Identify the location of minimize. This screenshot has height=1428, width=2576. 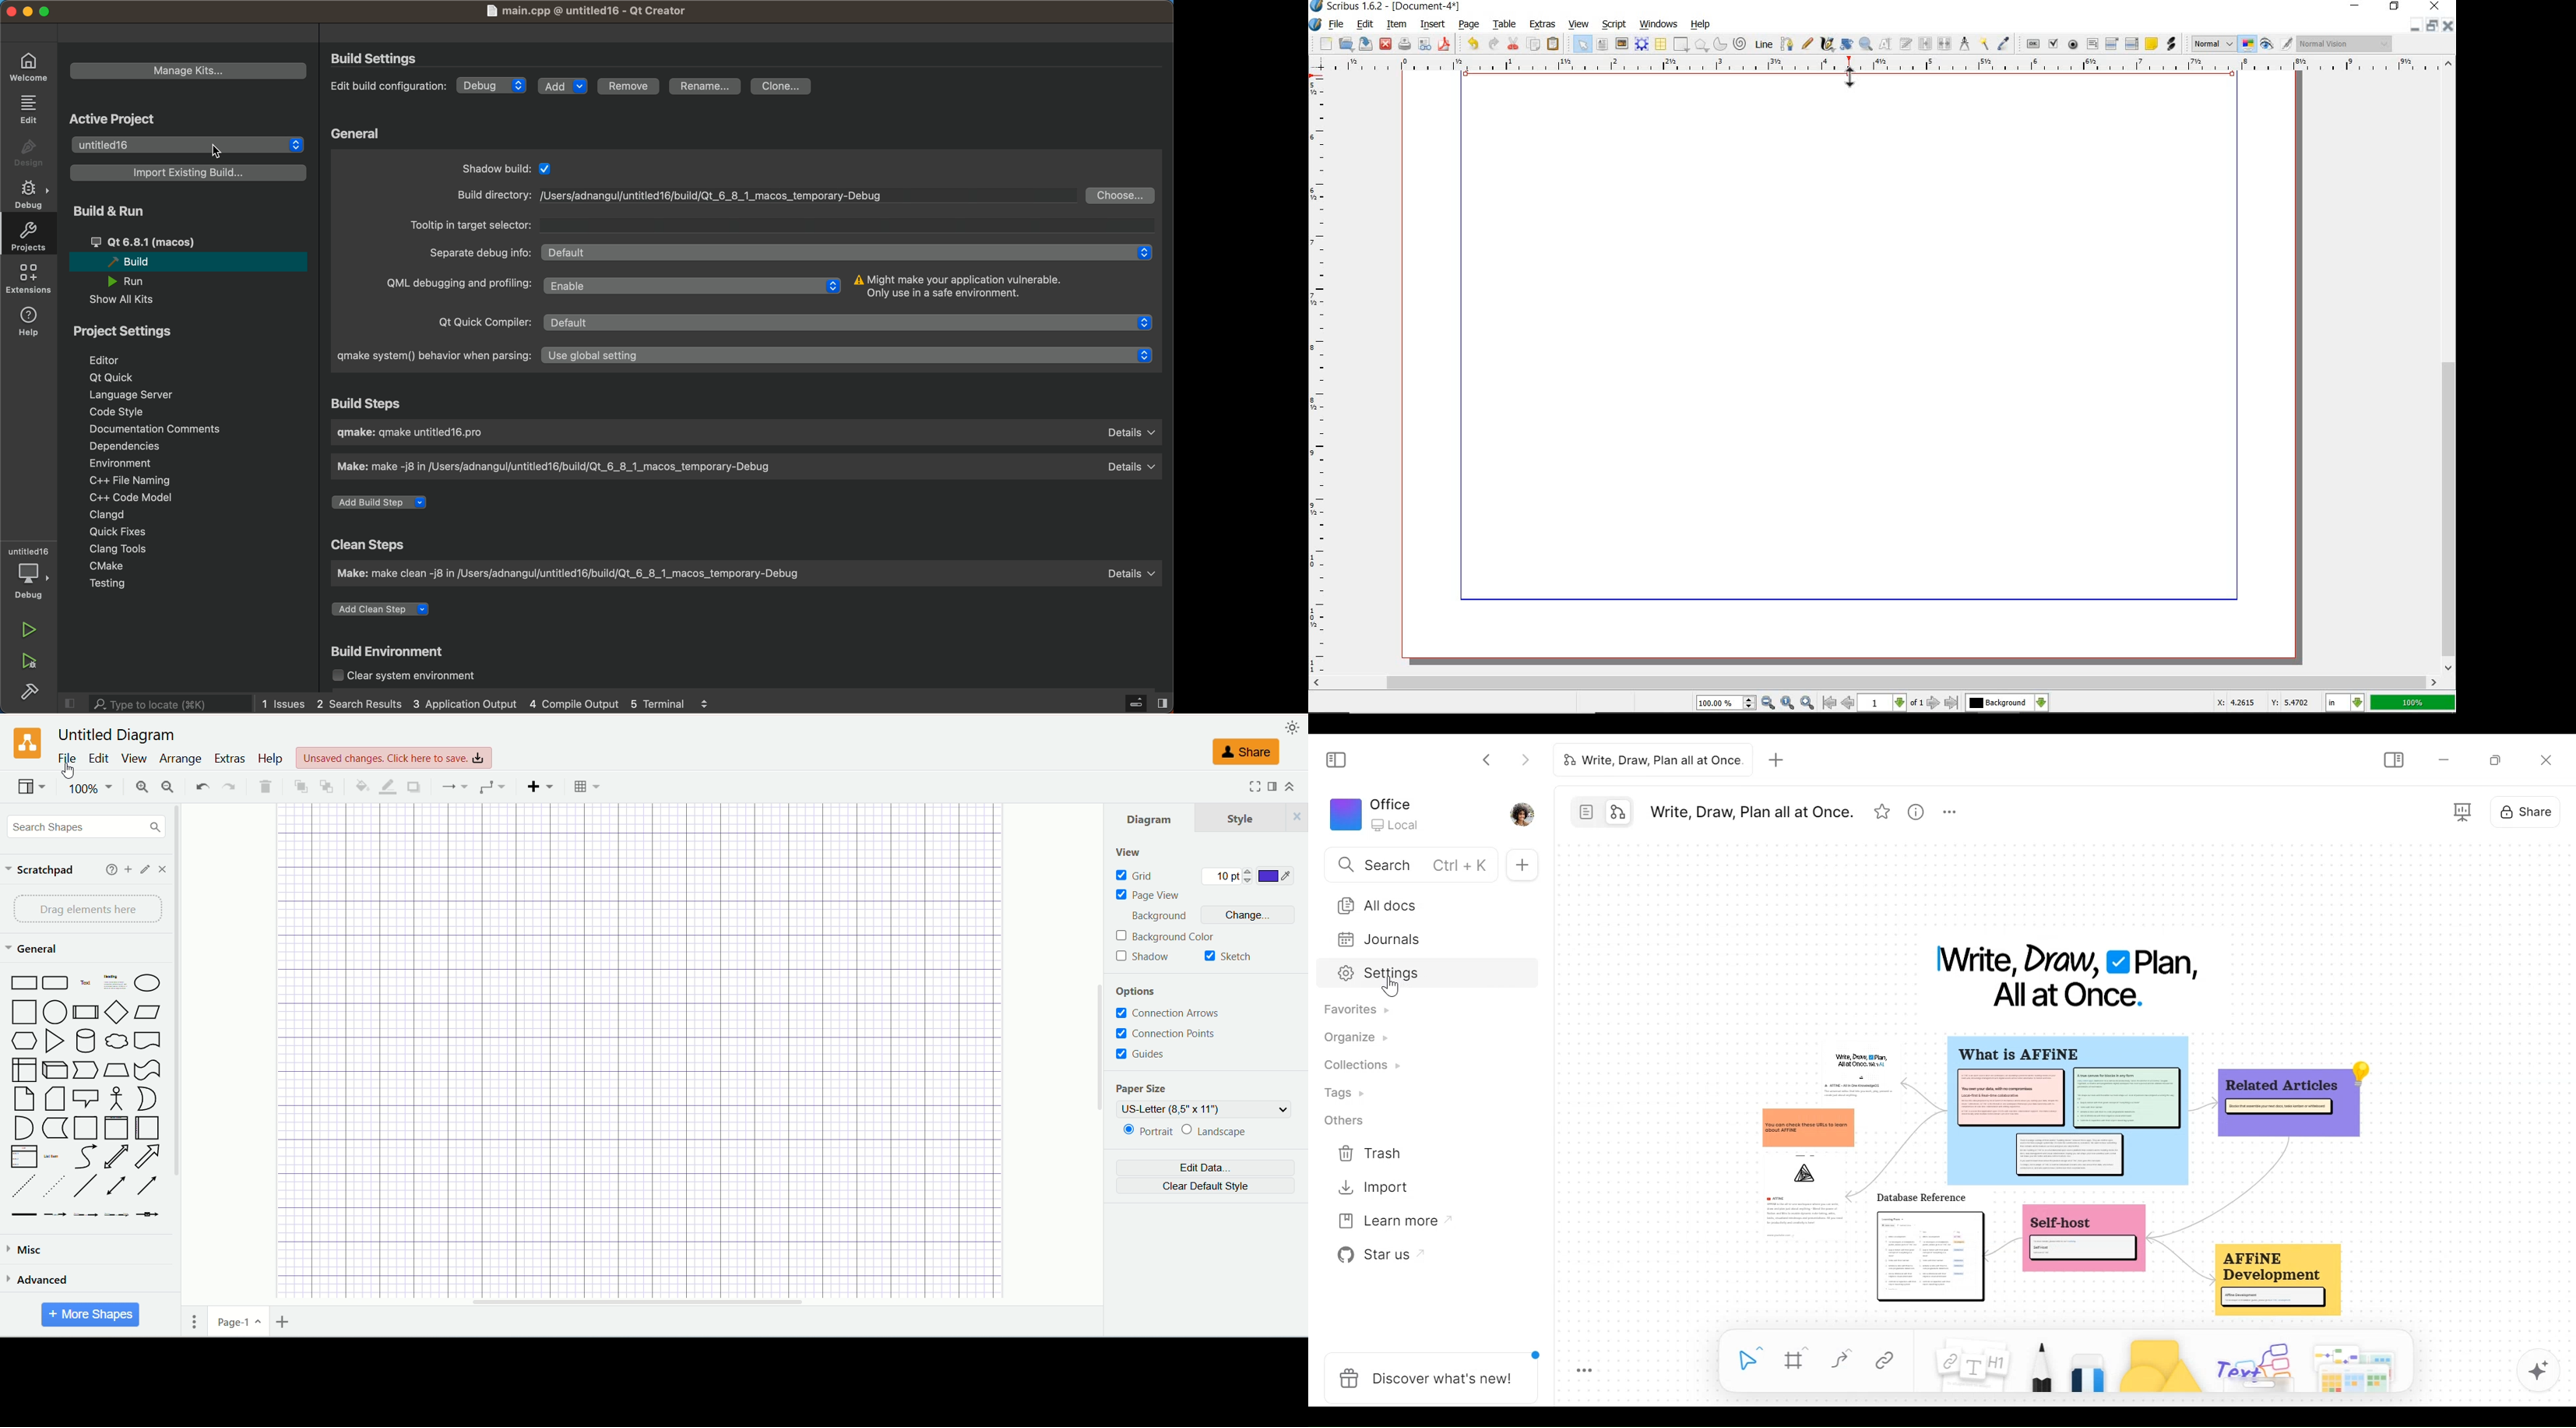
(2356, 6).